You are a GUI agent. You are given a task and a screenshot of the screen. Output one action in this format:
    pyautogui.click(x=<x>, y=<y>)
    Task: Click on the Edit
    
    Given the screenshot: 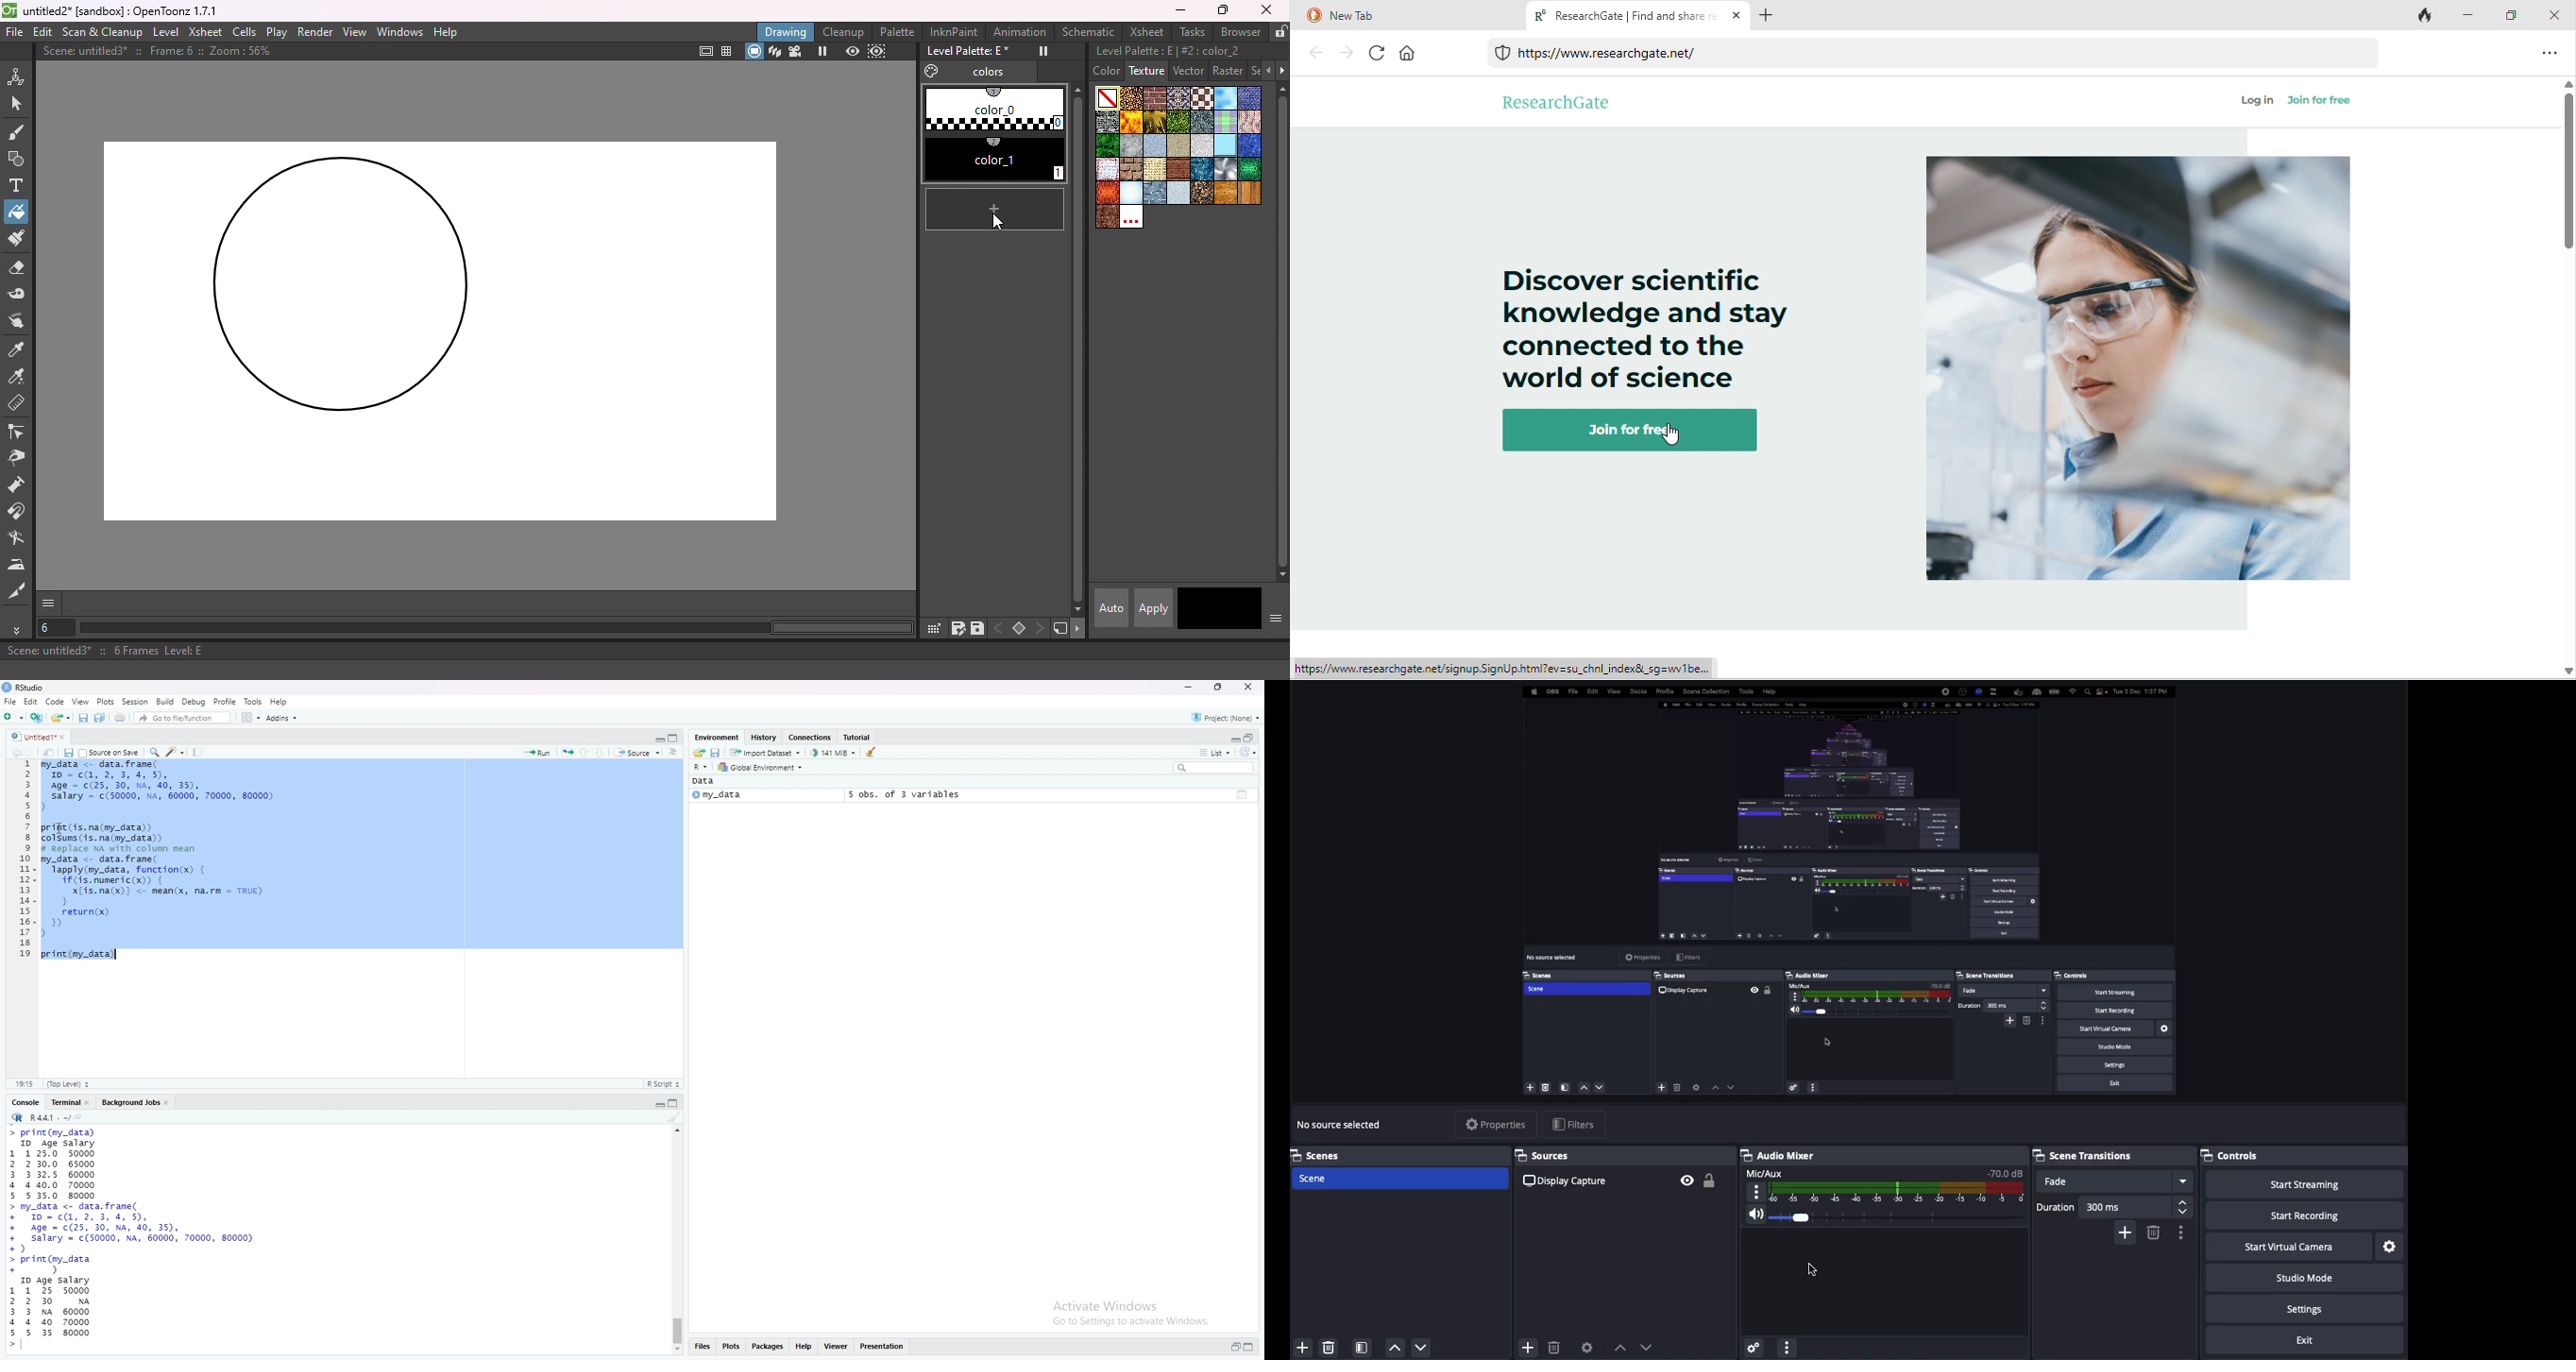 What is the action you would take?
    pyautogui.click(x=31, y=702)
    